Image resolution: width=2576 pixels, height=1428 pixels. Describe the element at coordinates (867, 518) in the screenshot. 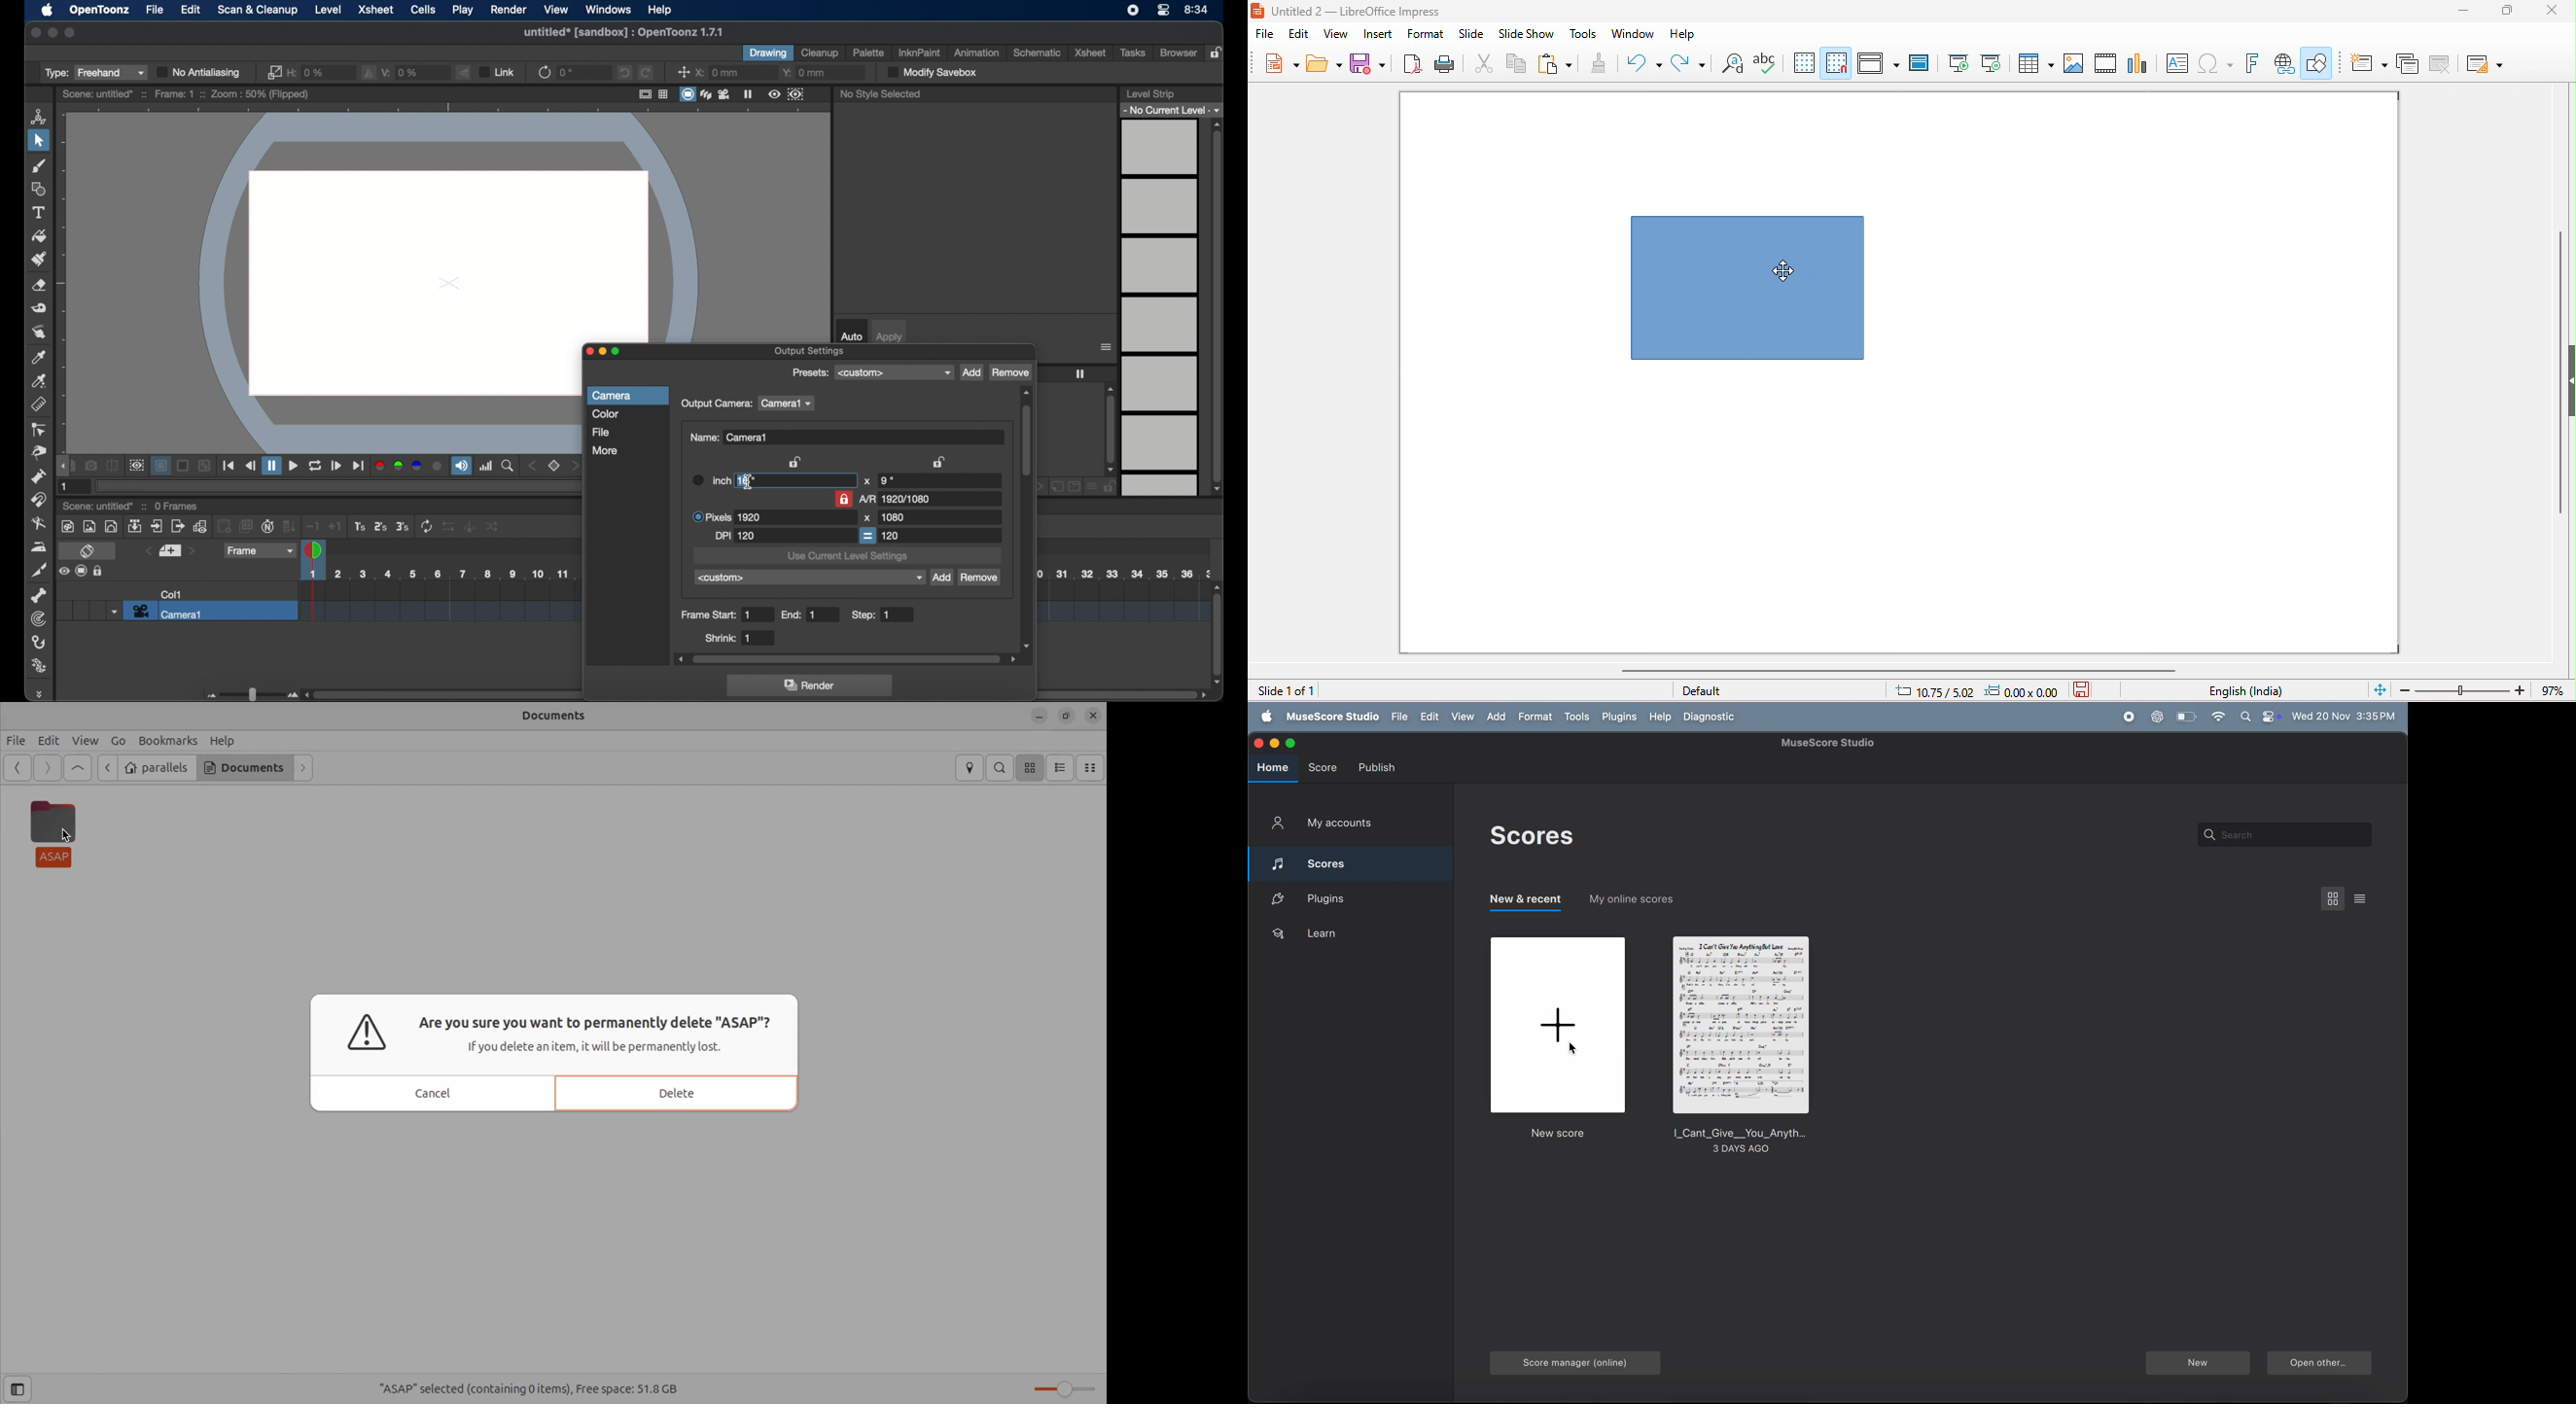

I see `x` at that location.